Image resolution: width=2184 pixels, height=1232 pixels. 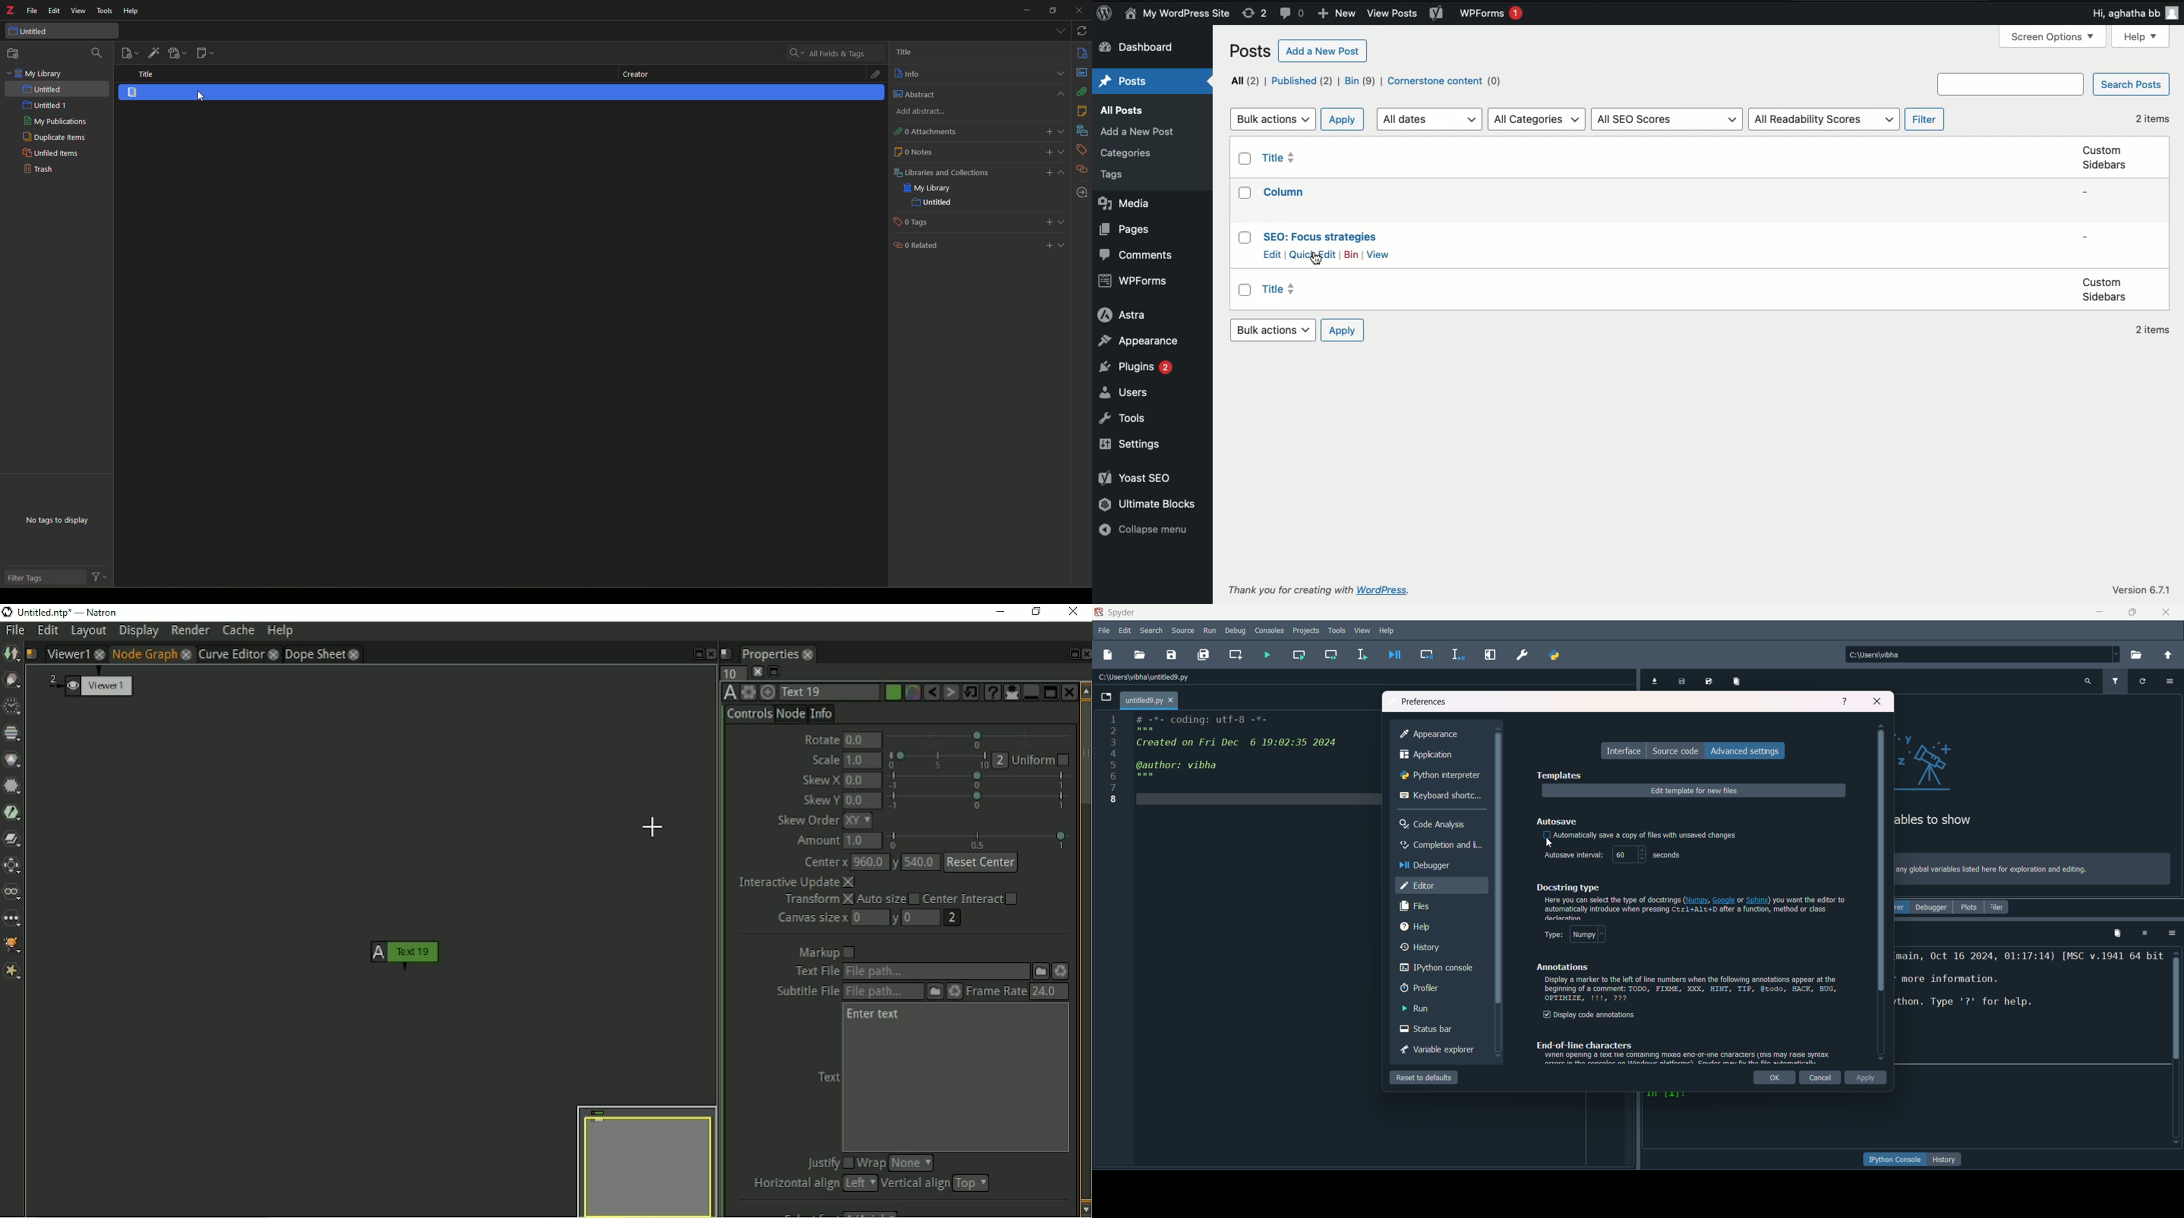 I want to click on my publications, so click(x=56, y=122).